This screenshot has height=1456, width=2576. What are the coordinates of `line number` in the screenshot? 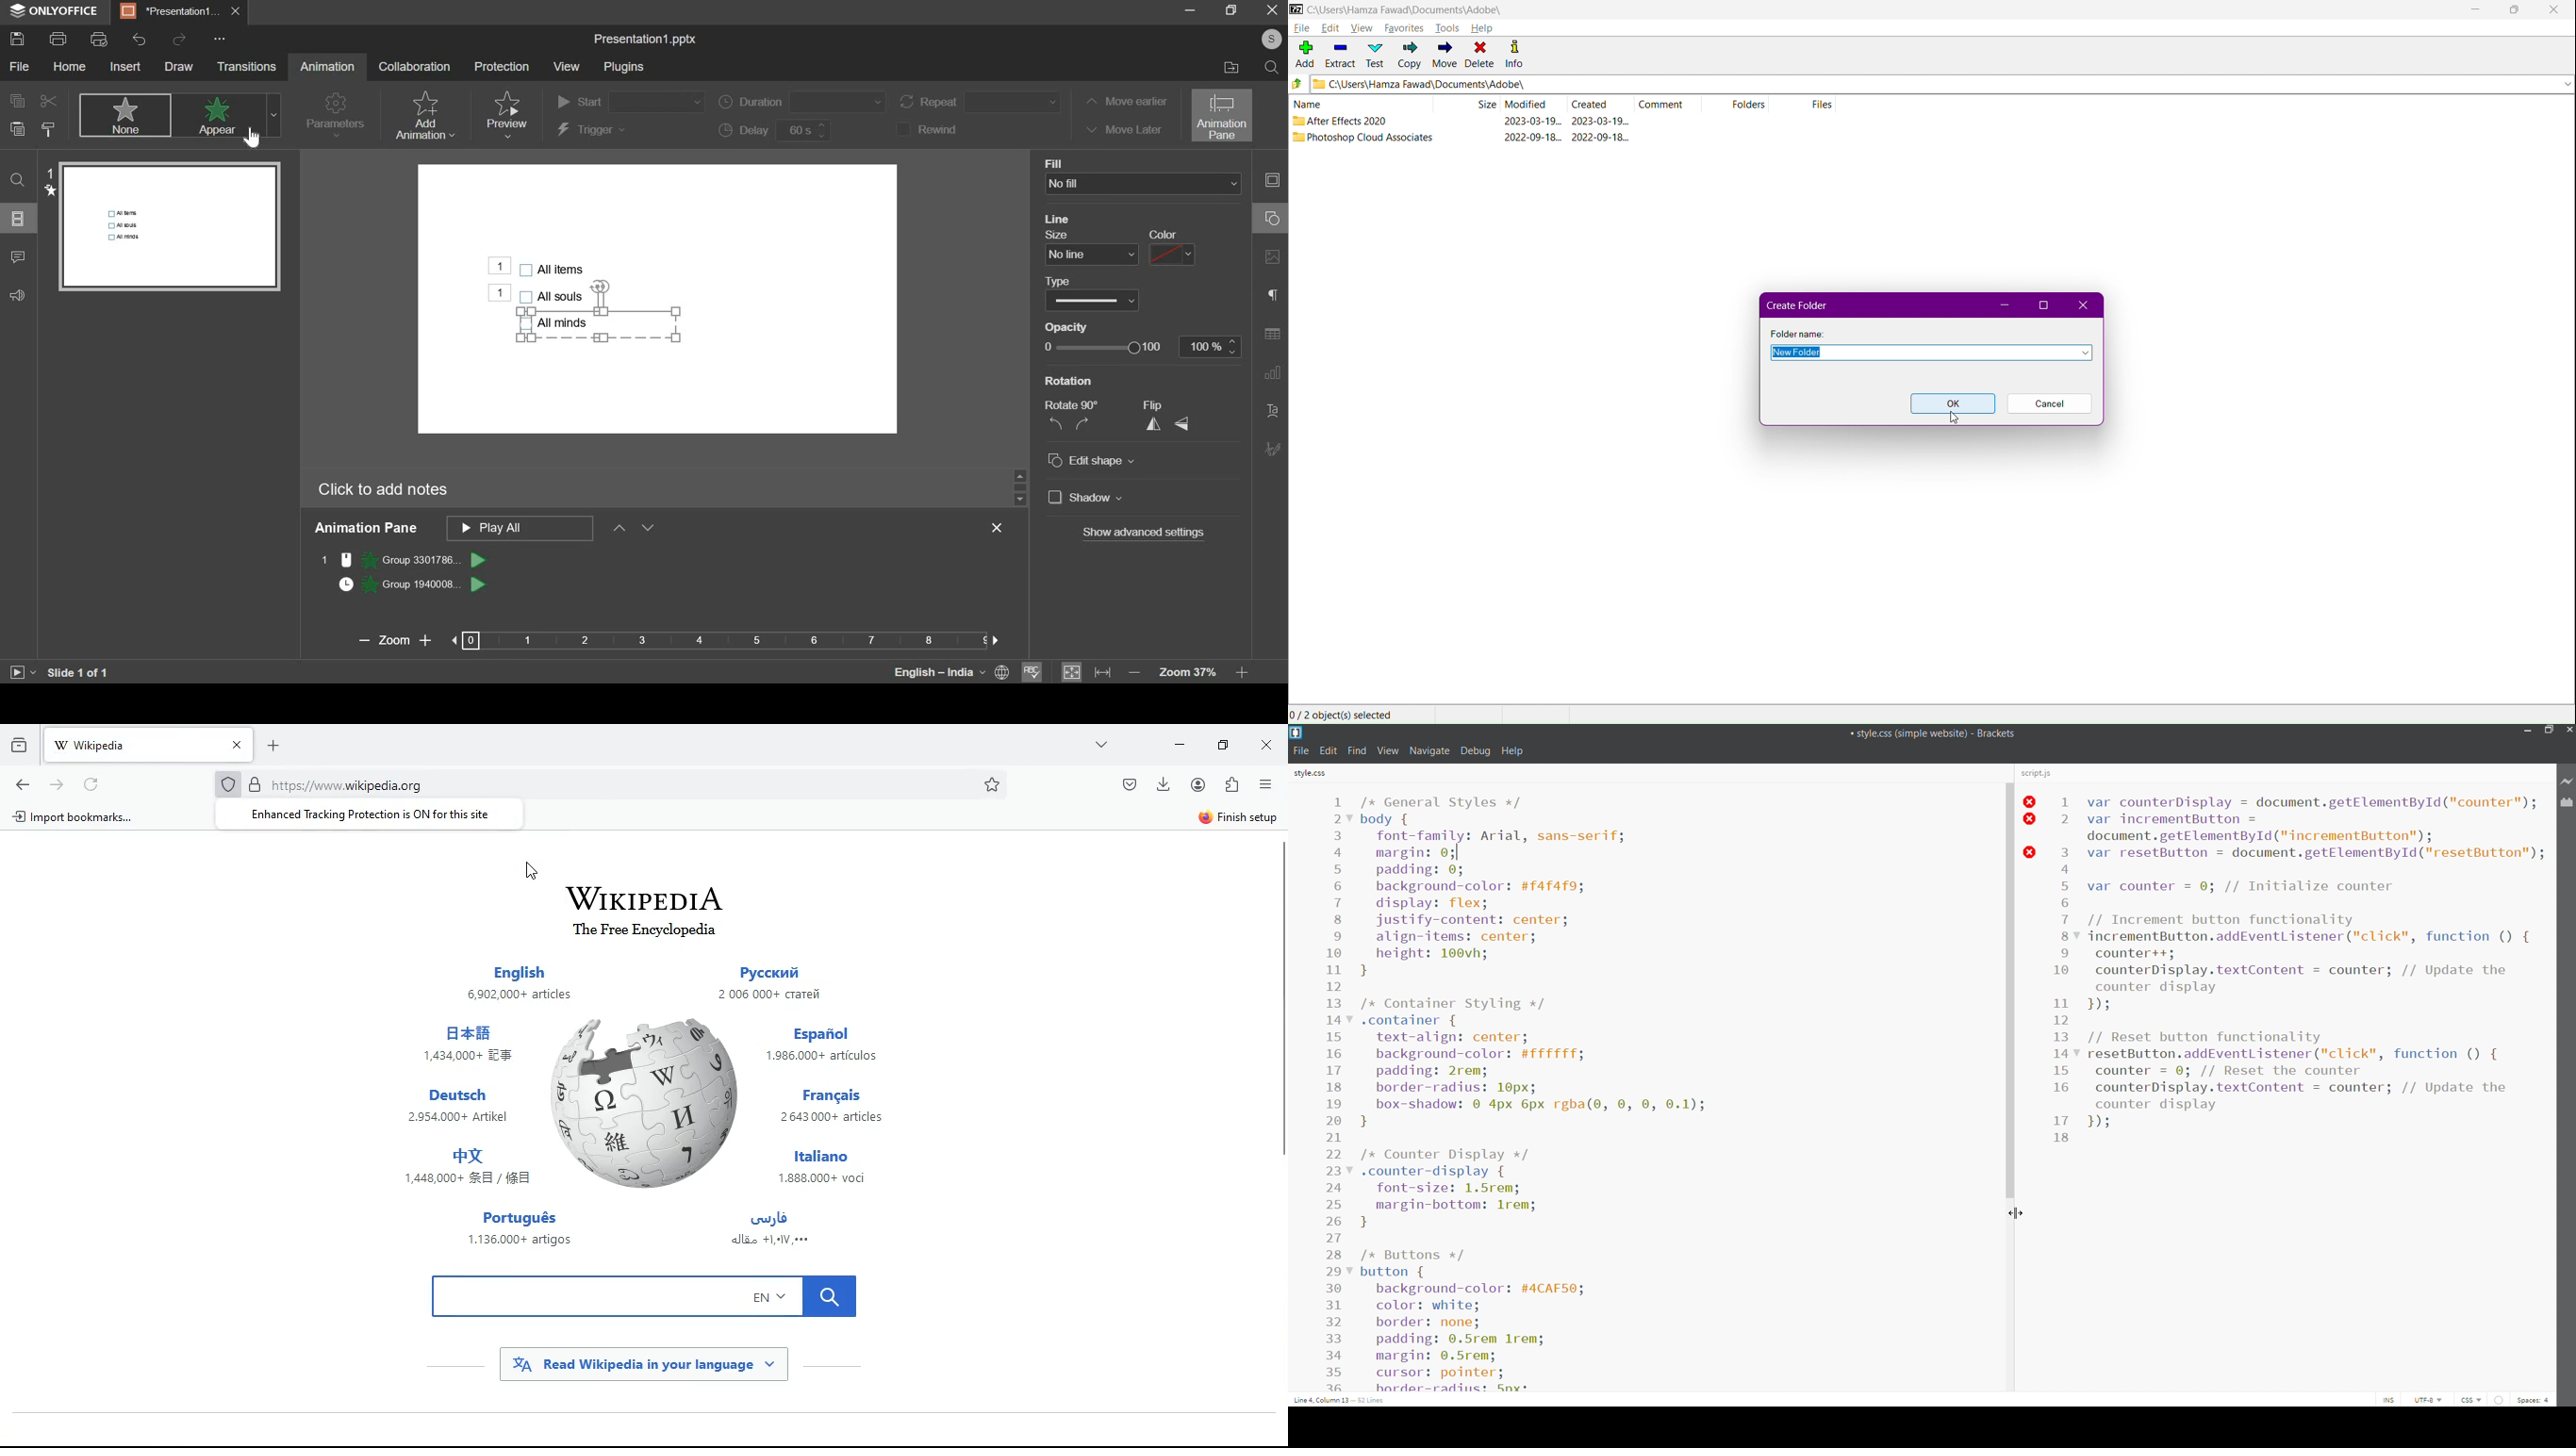 It's located at (2061, 967).